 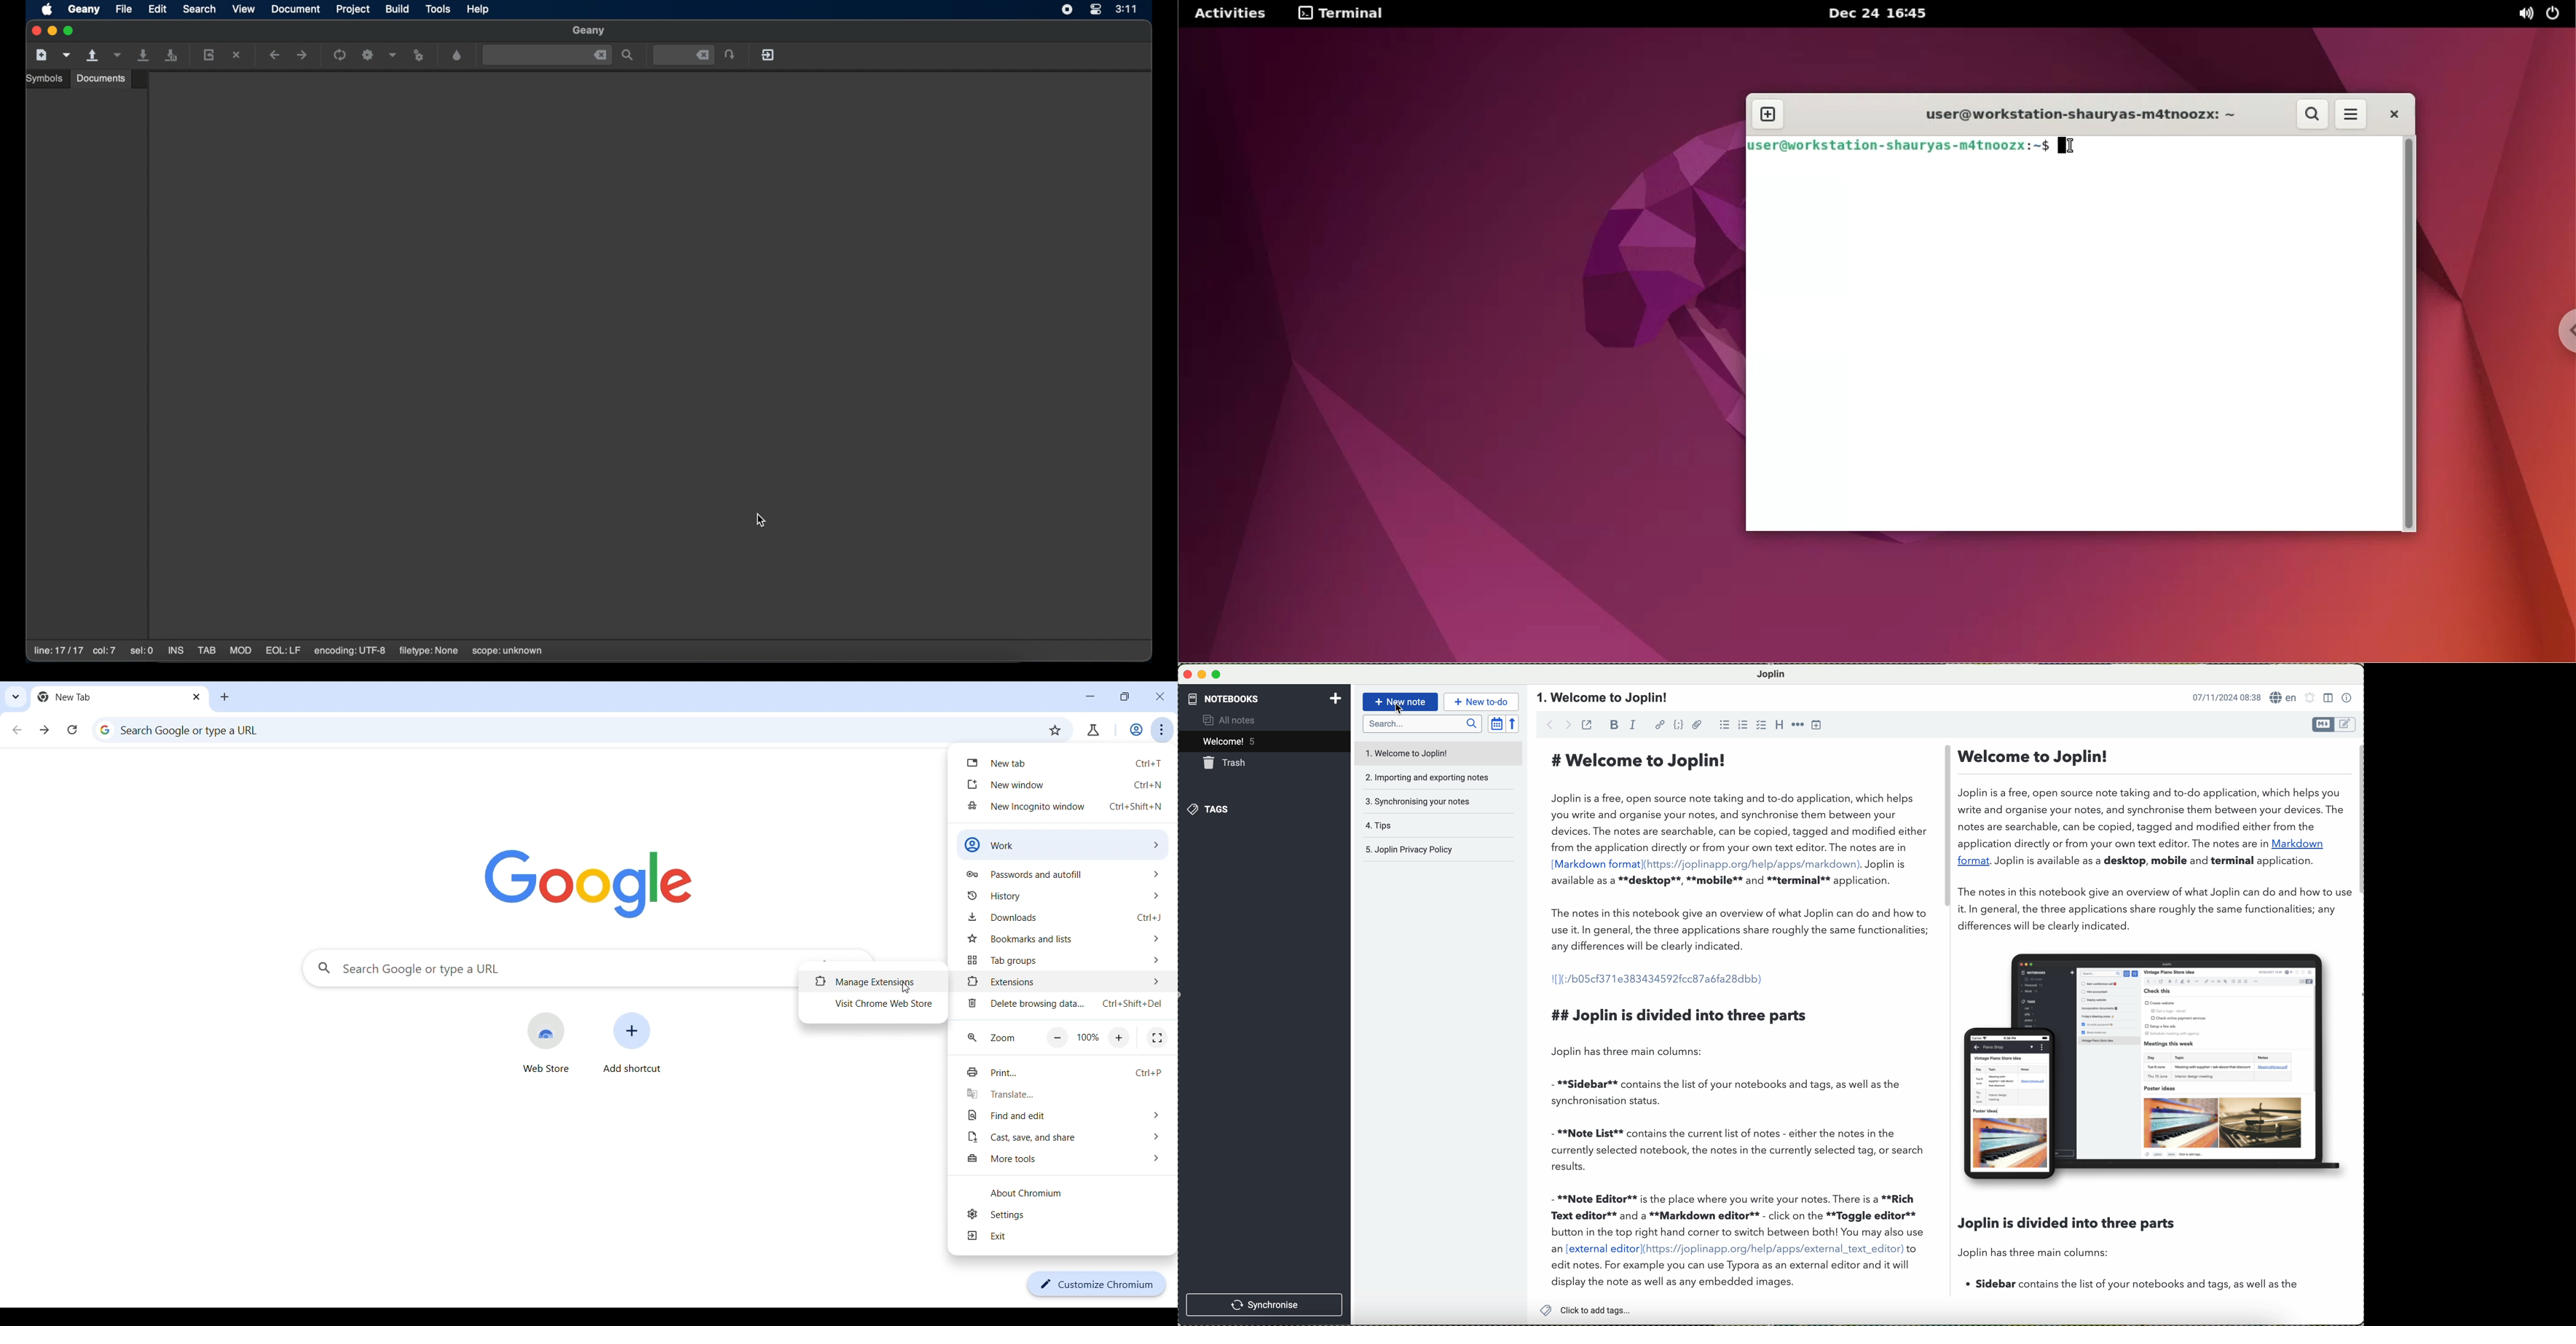 I want to click on save all open files, so click(x=171, y=56).